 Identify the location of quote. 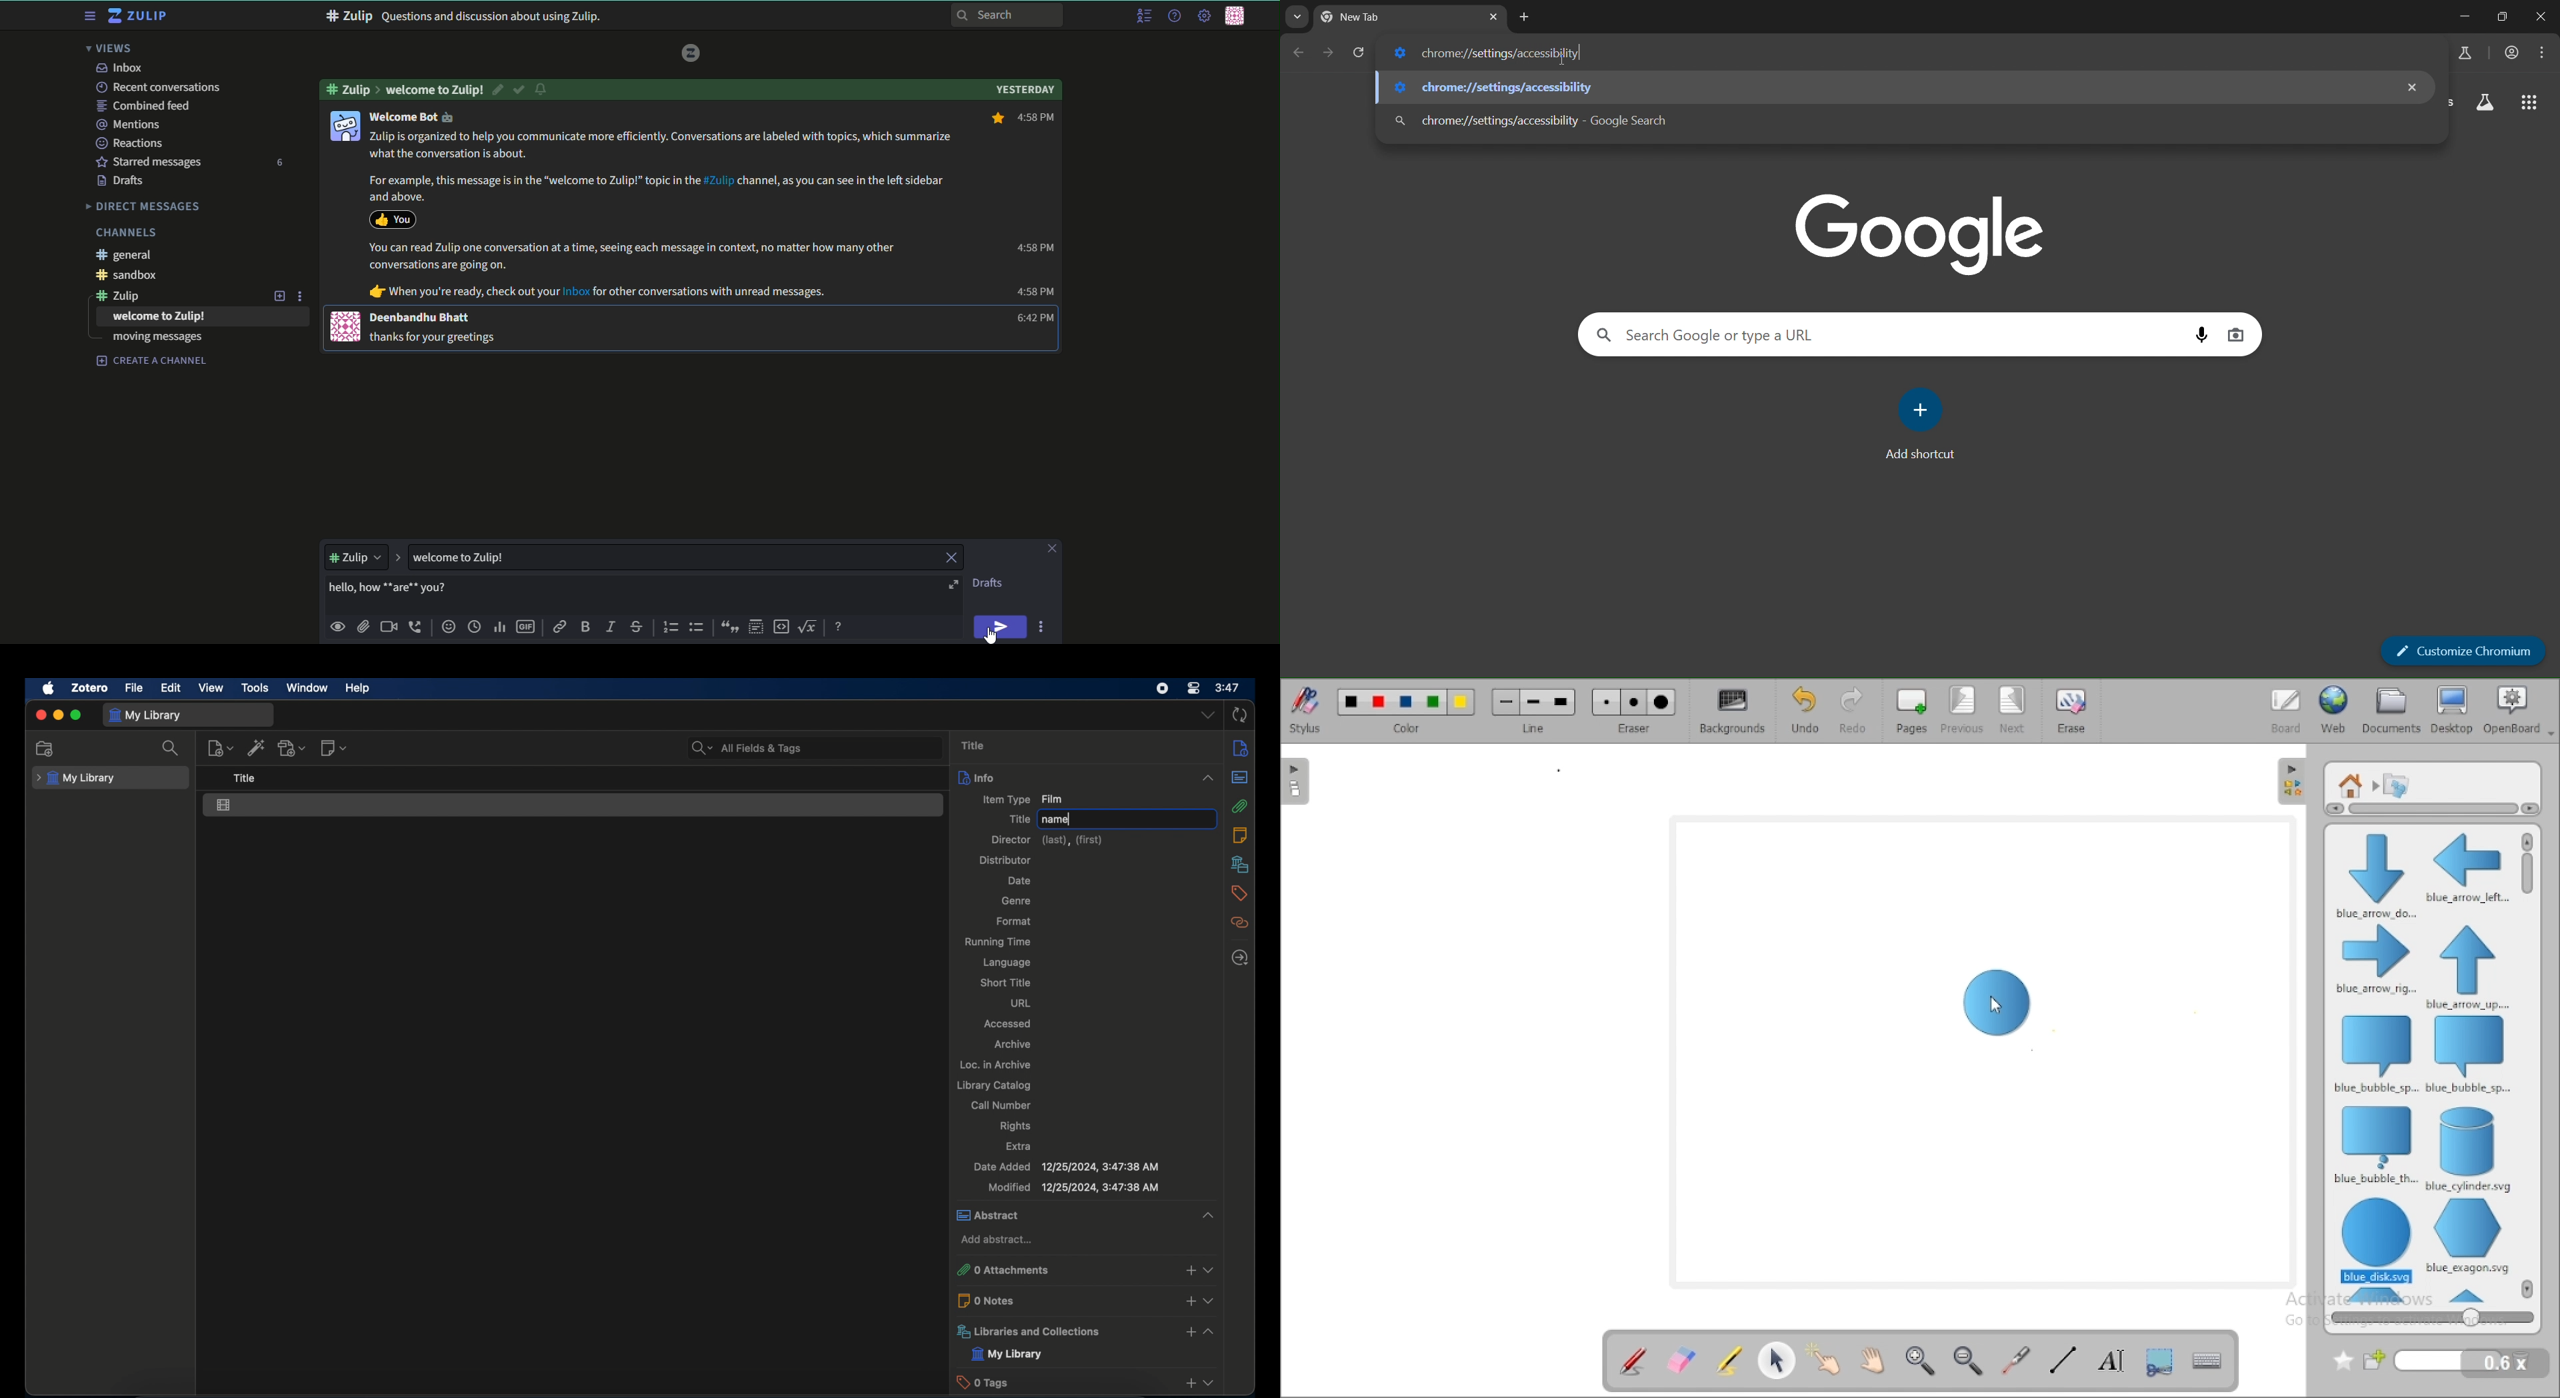
(727, 627).